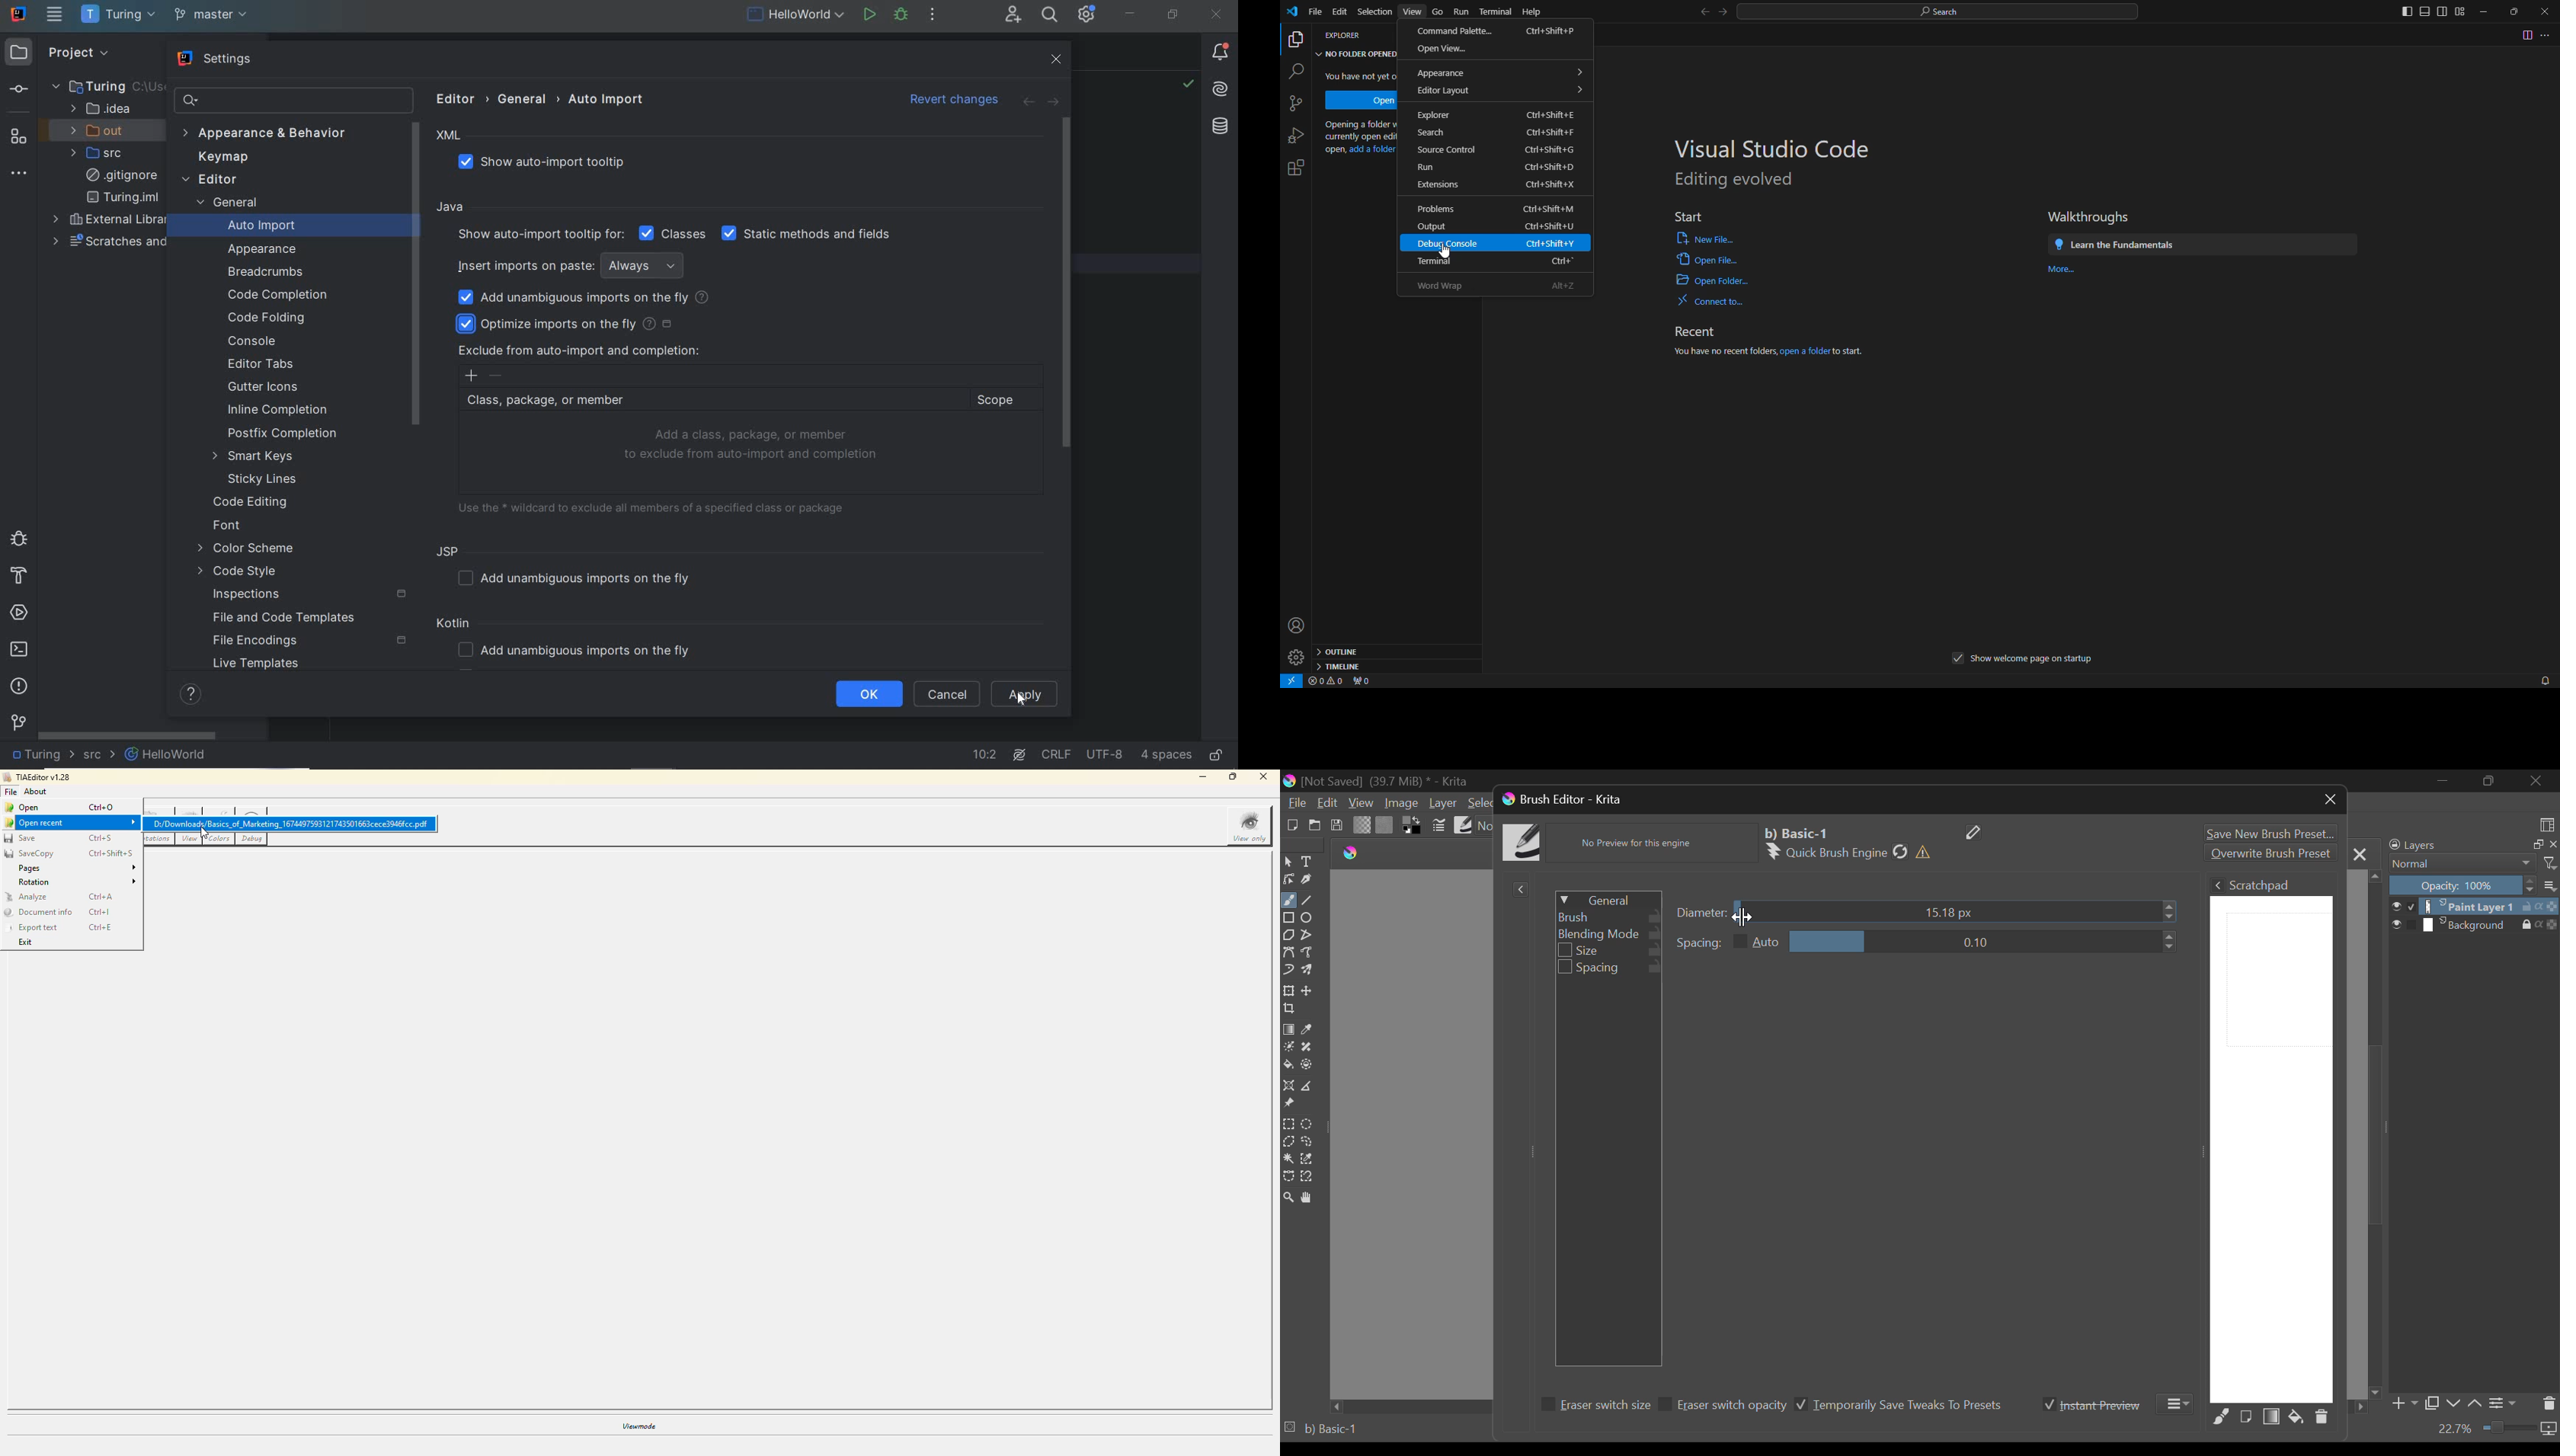 The image size is (2576, 1456). Describe the element at coordinates (1307, 899) in the screenshot. I see `Line` at that location.